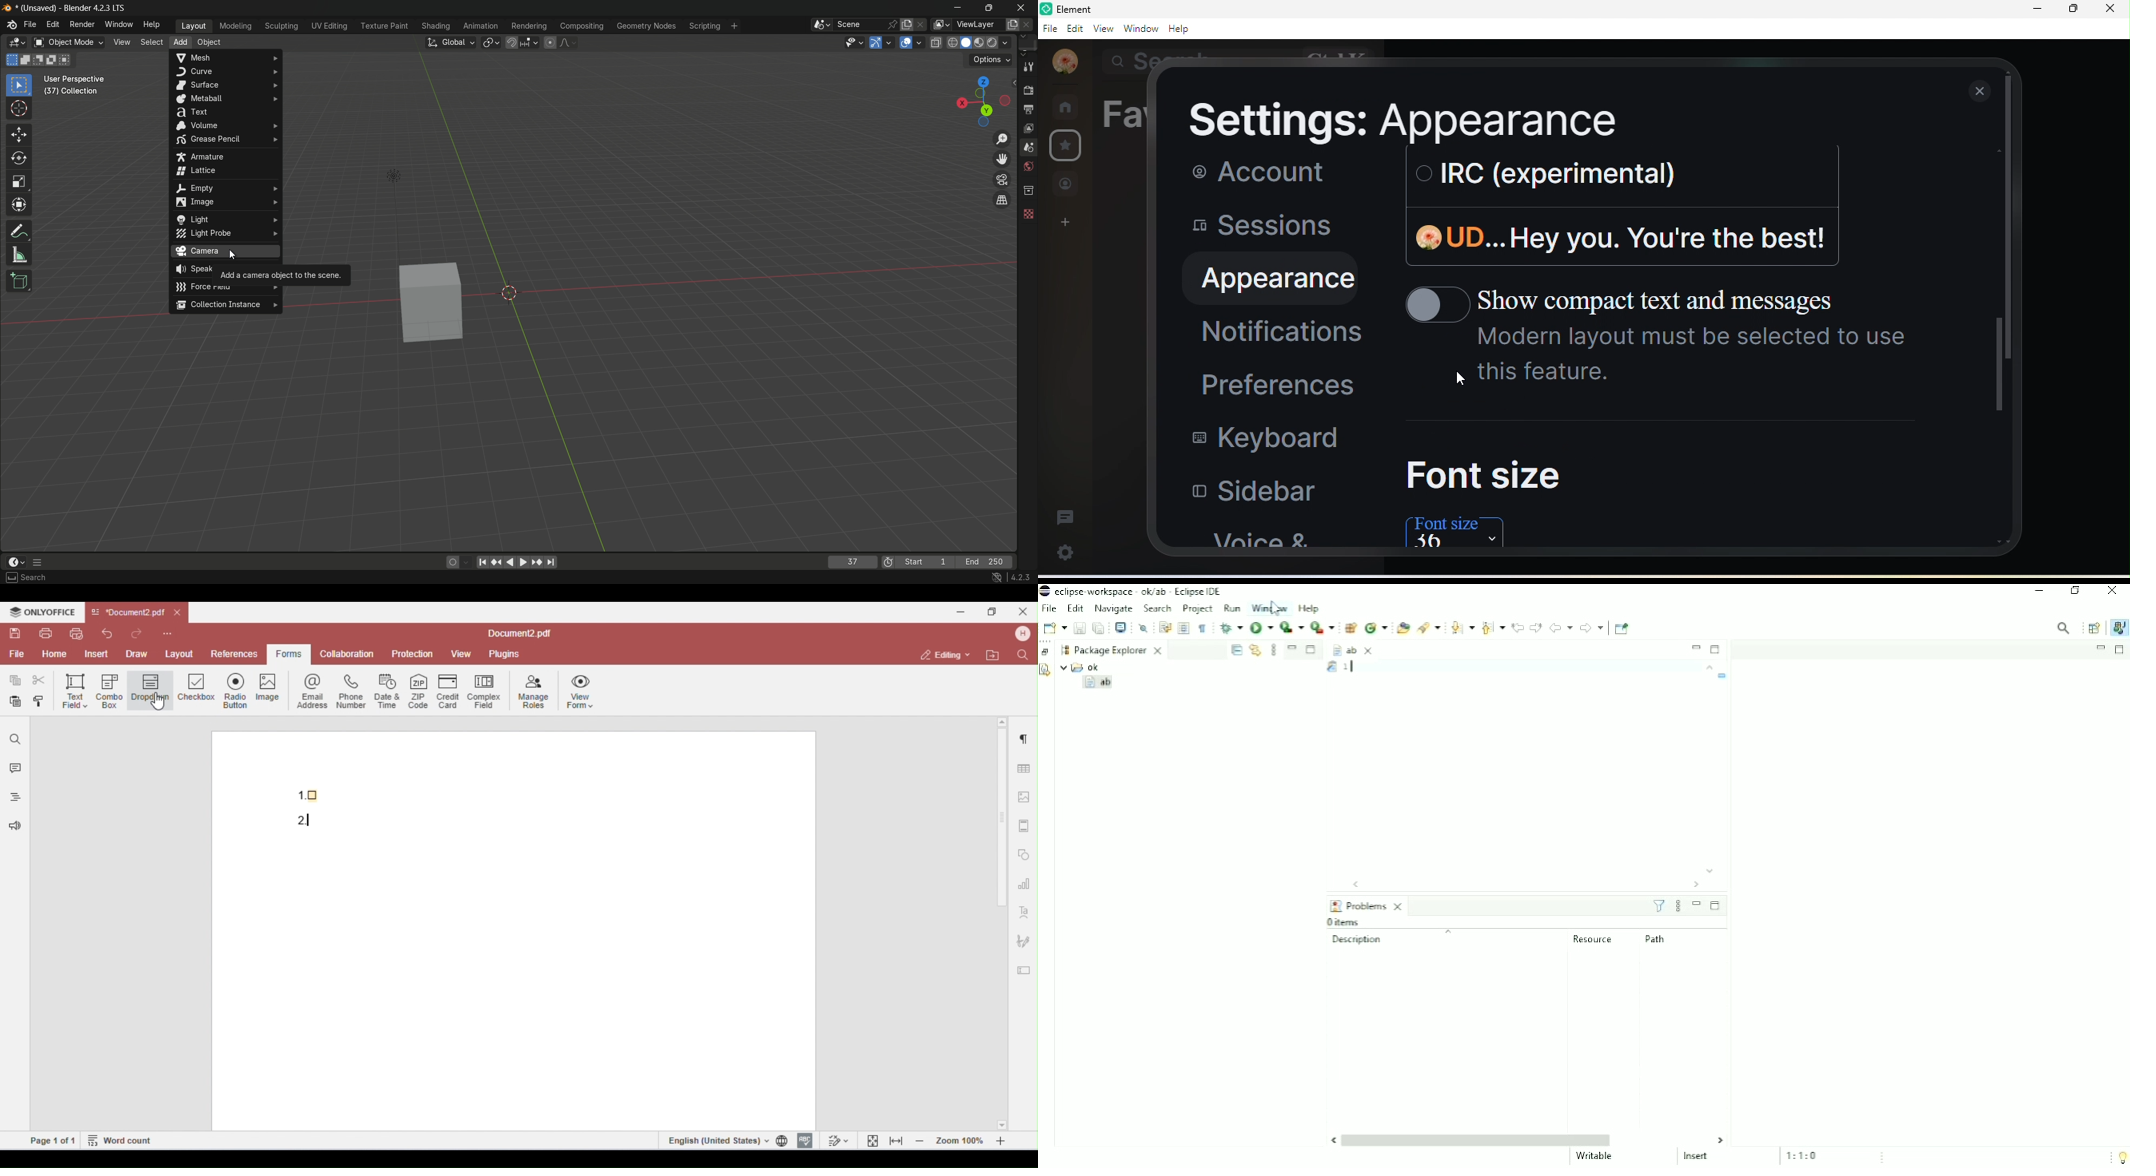  I want to click on IRC (experimental), so click(1537, 173).